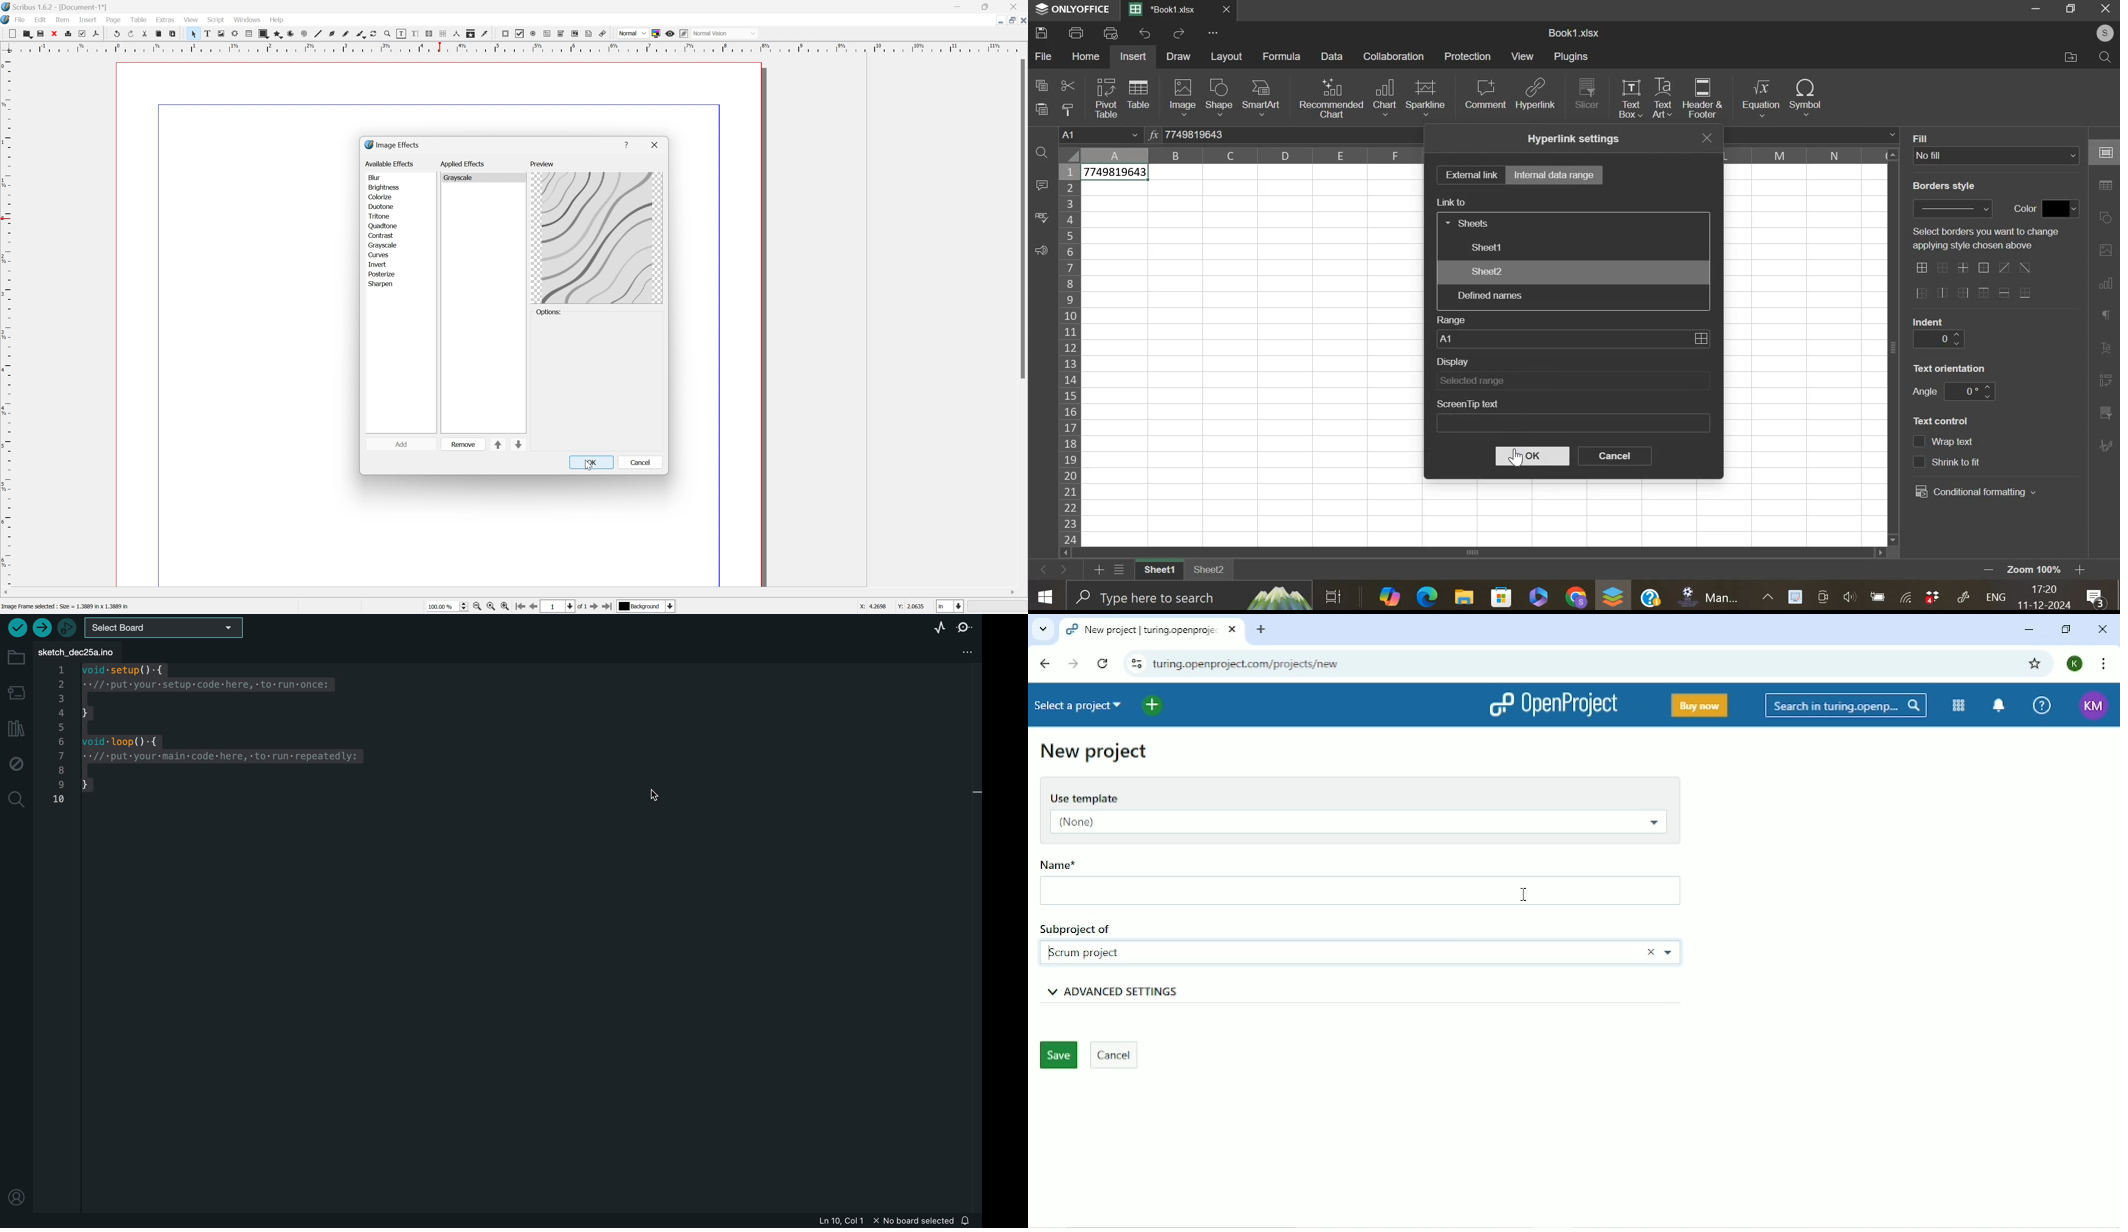  I want to click on Line, so click(321, 34).